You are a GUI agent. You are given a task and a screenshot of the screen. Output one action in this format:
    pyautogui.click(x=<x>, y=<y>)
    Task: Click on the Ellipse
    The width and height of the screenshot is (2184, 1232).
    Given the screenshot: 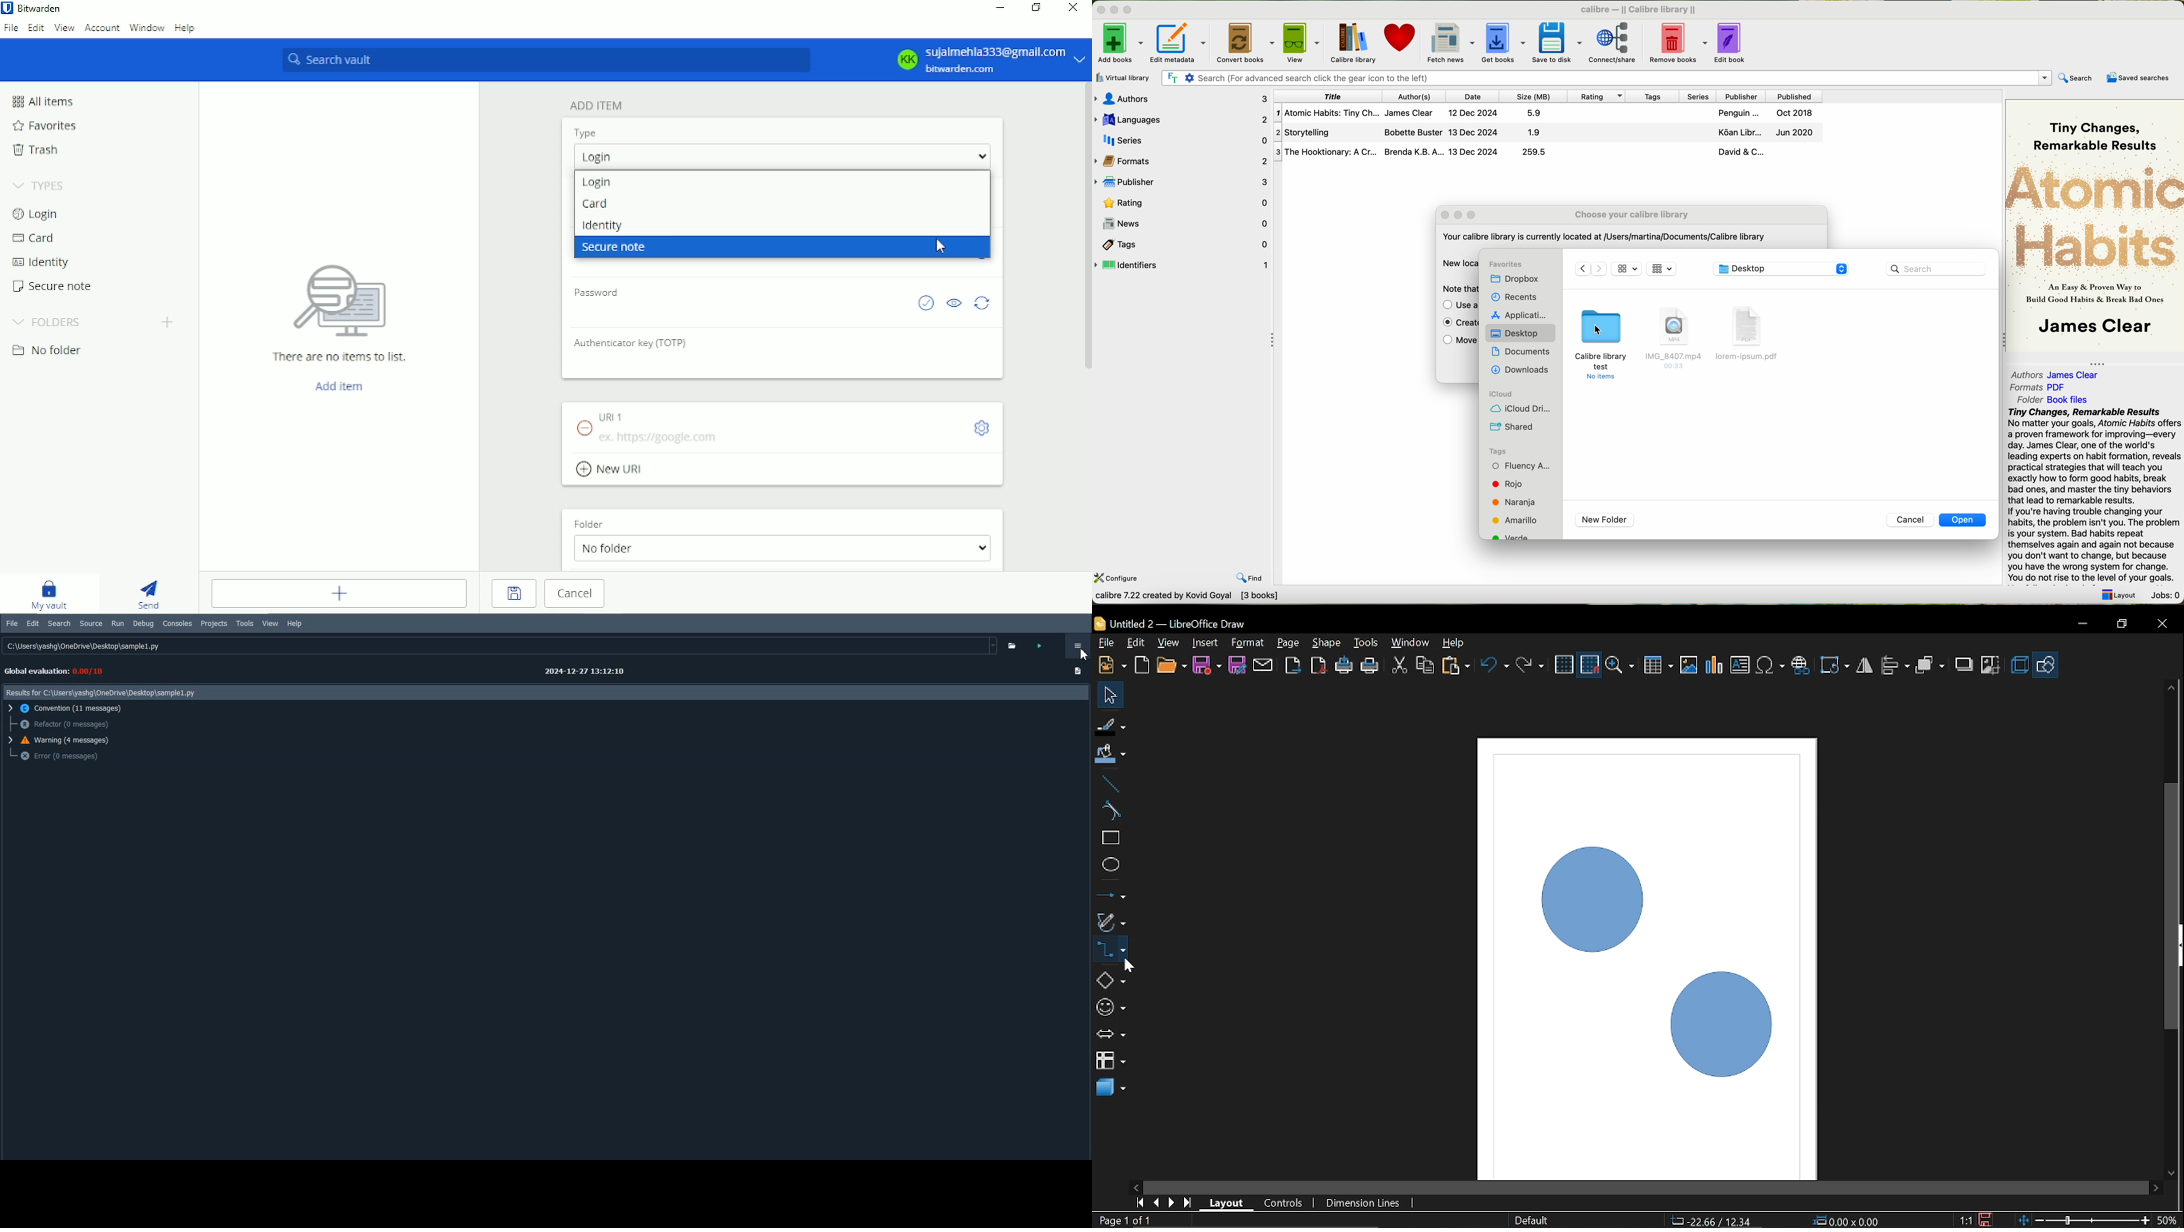 What is the action you would take?
    pyautogui.click(x=1108, y=865)
    